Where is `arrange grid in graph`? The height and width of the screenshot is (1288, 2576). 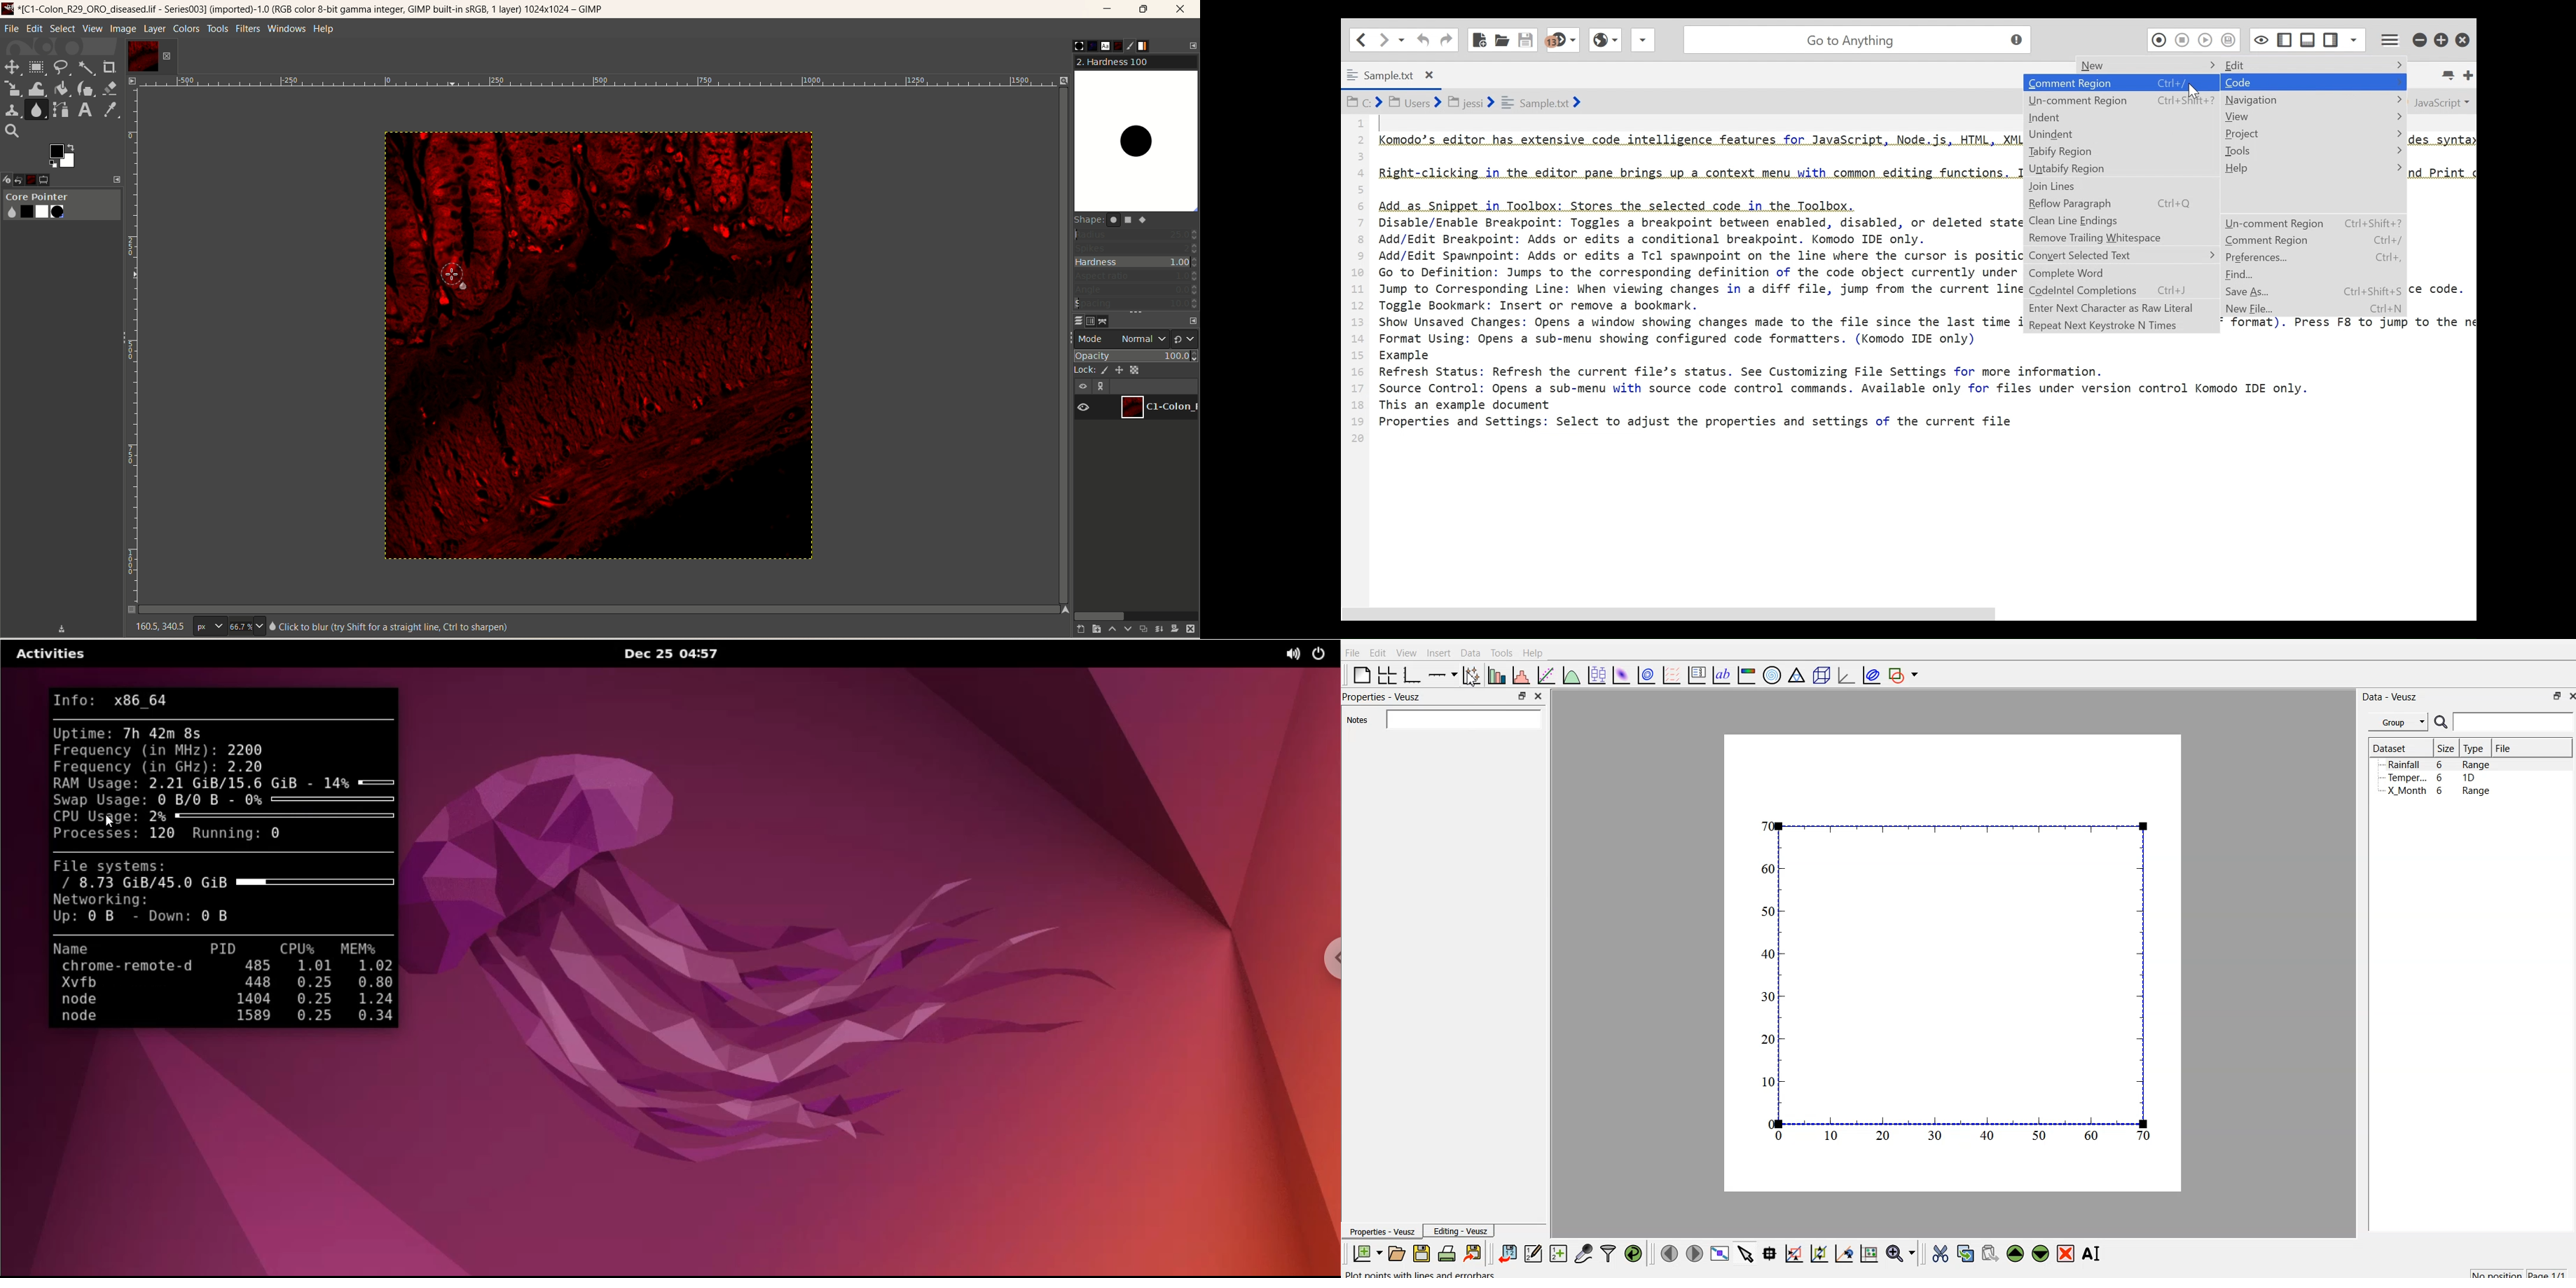 arrange grid in graph is located at coordinates (1386, 676).